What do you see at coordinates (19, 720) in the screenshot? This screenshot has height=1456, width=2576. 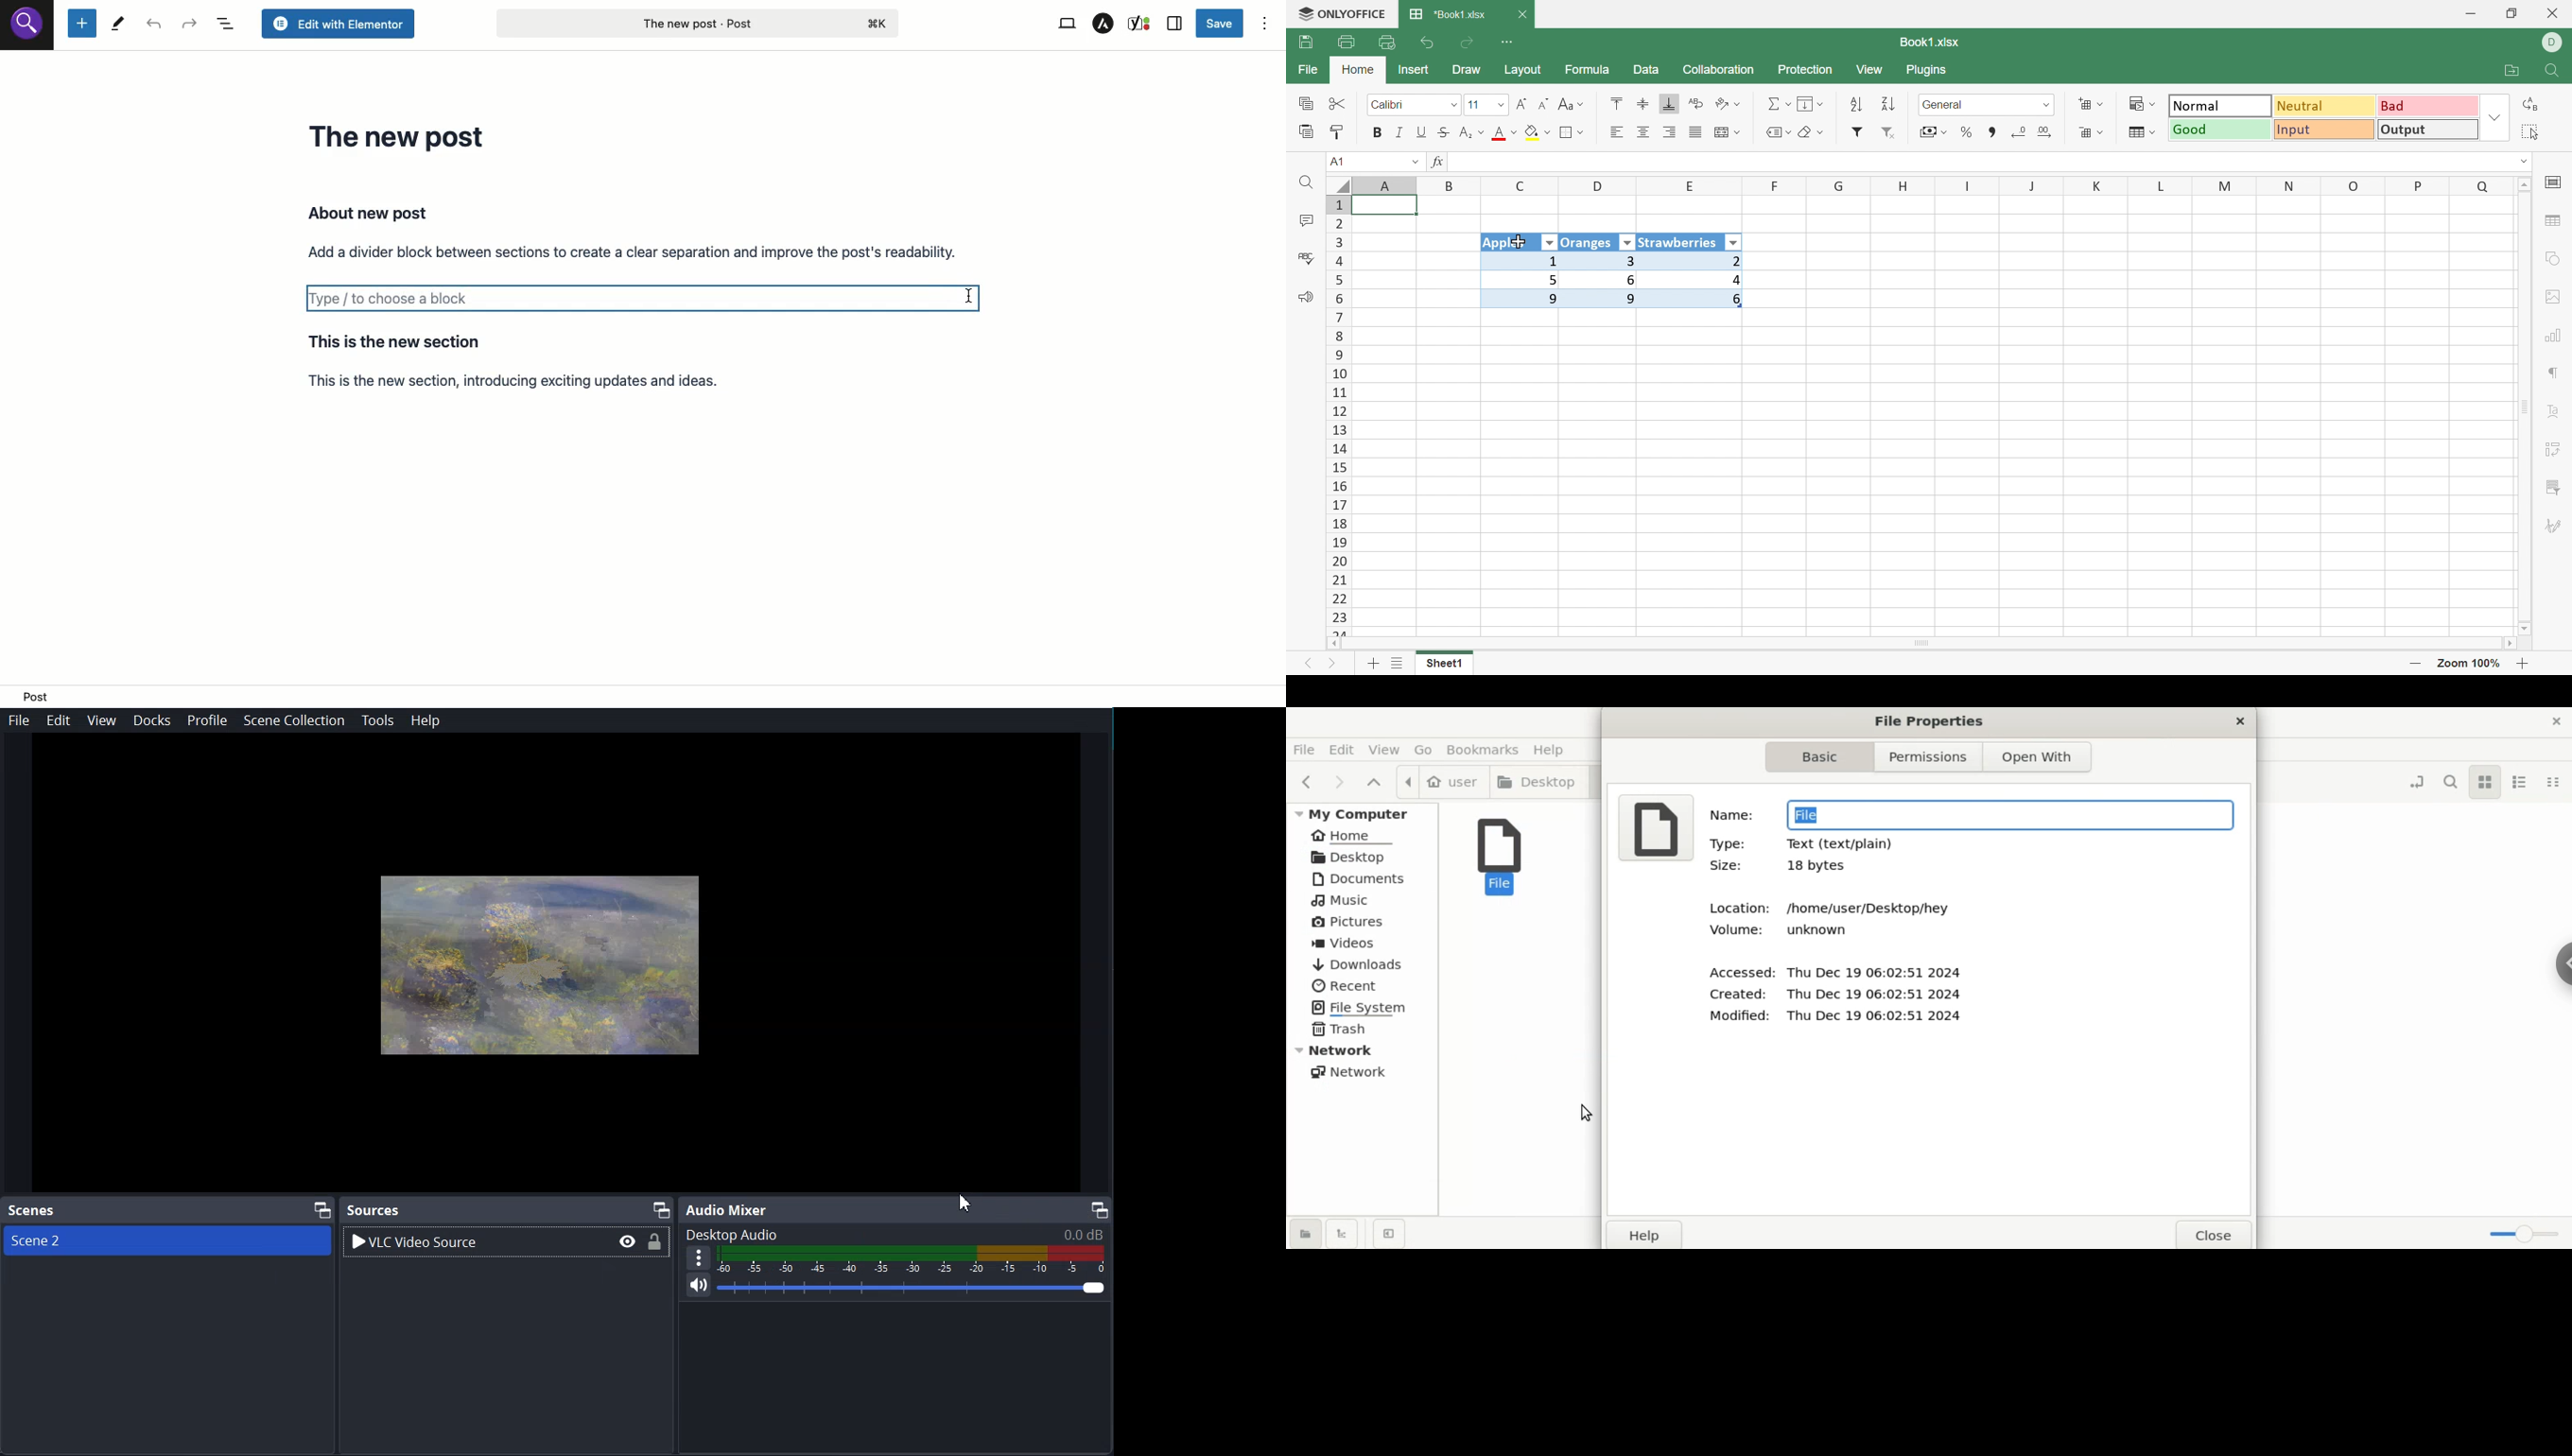 I see `File` at bounding box center [19, 720].